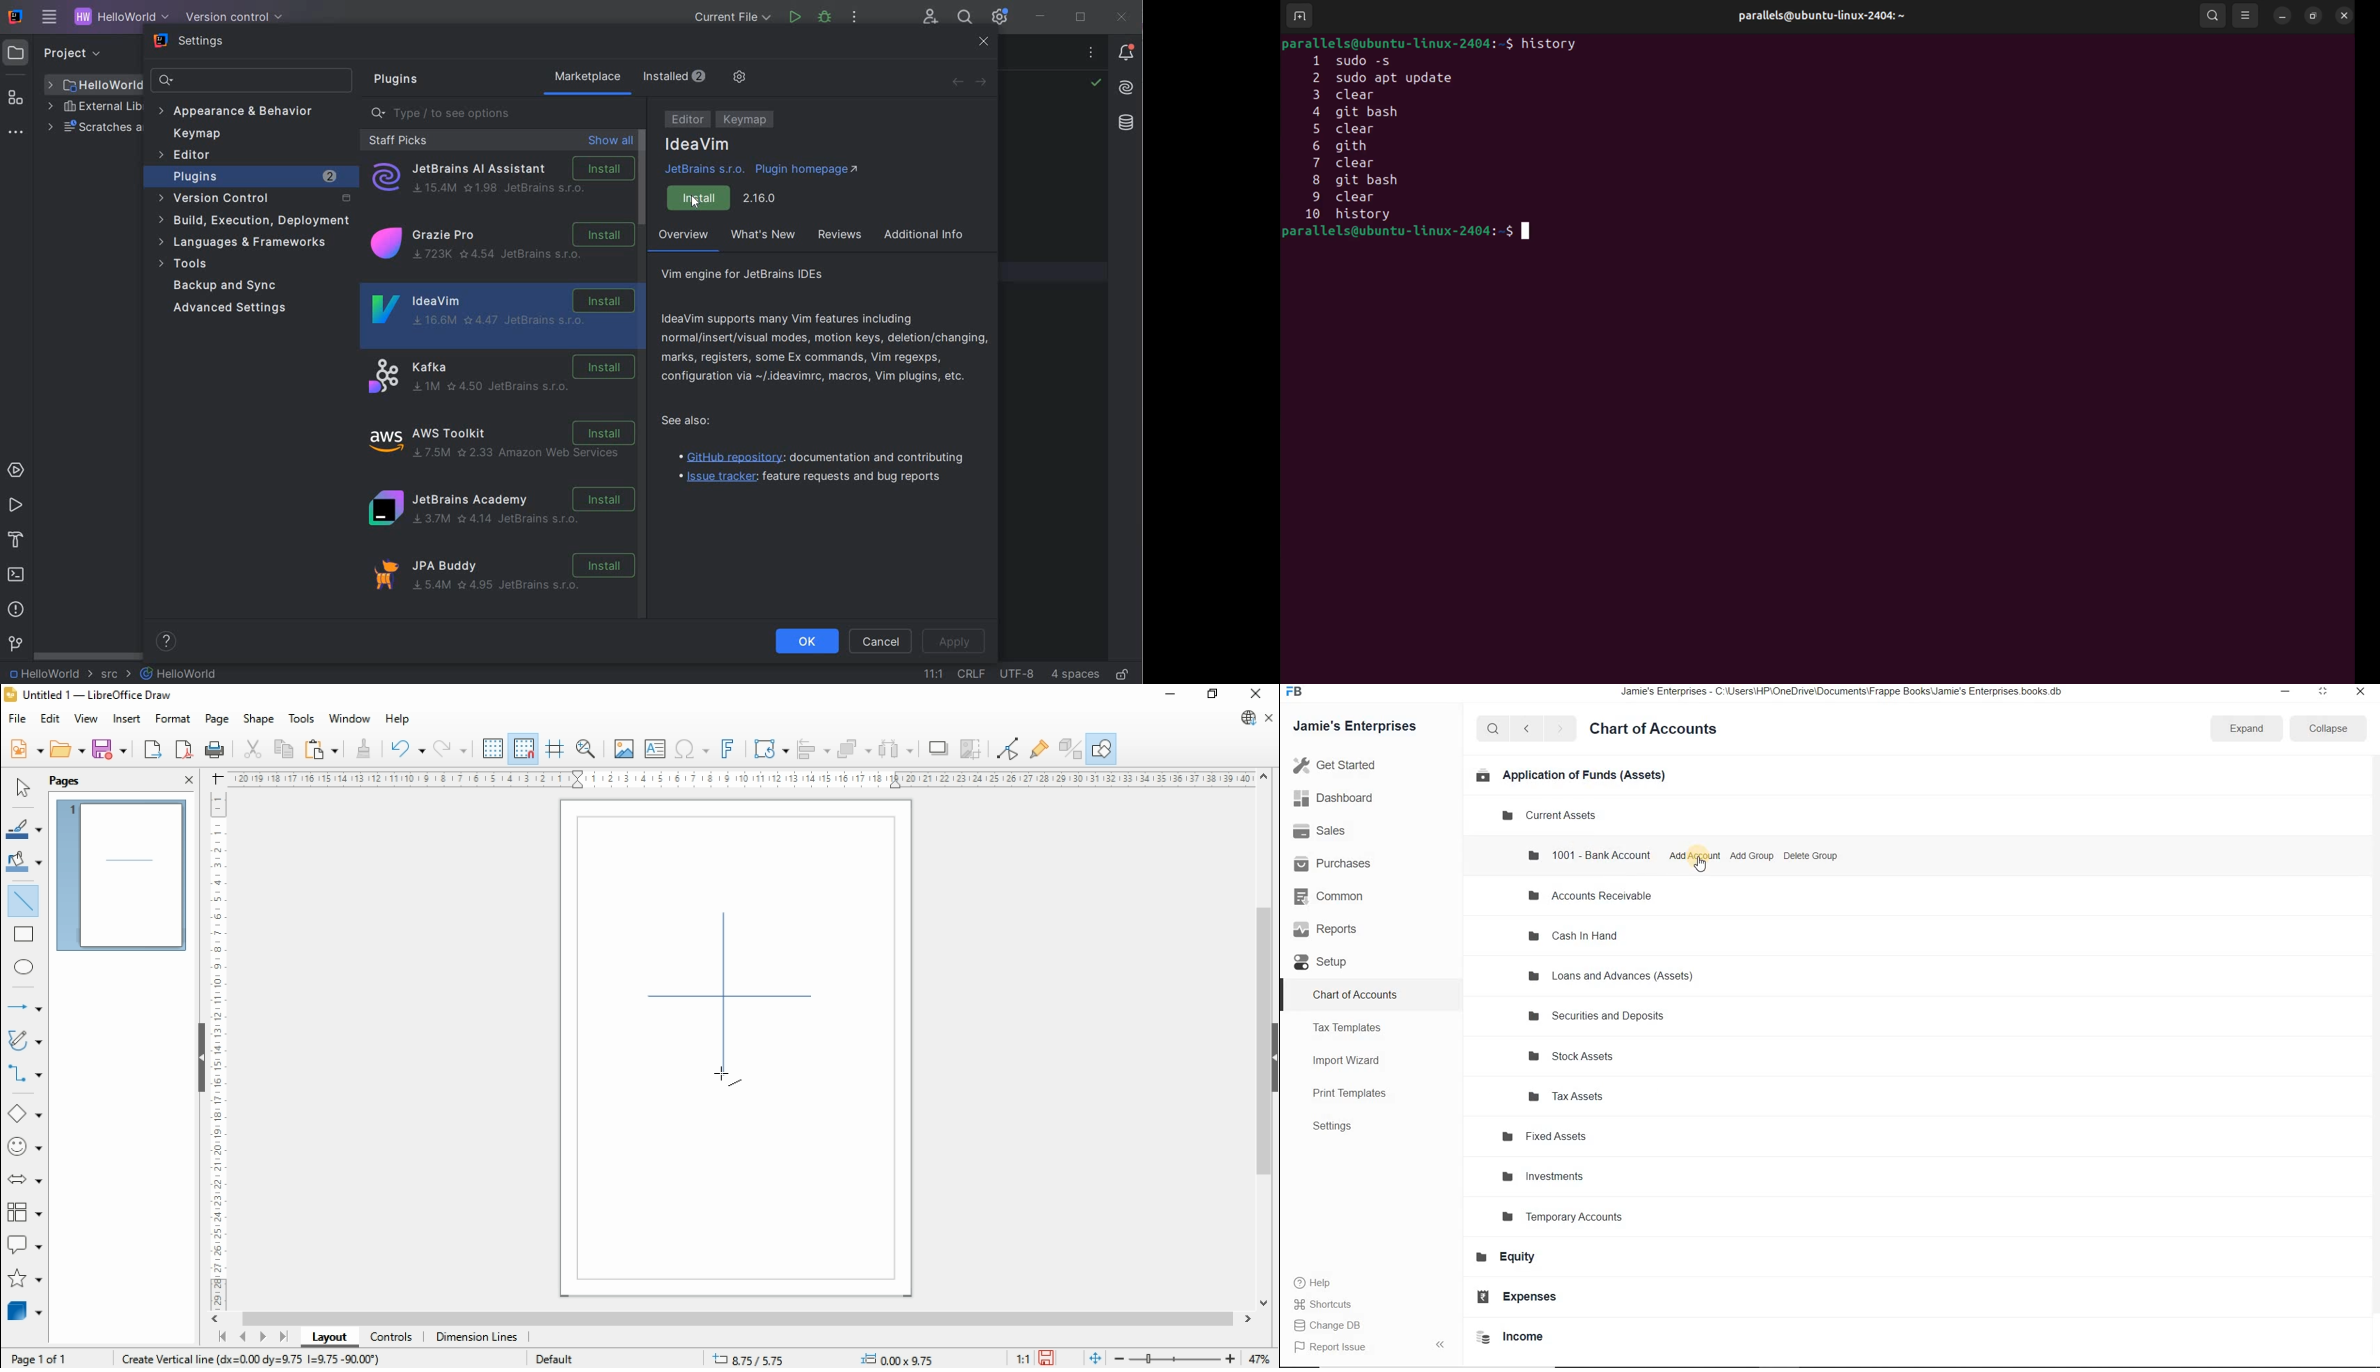 This screenshot has height=1372, width=2380. I want to click on insert special character, so click(690, 749).